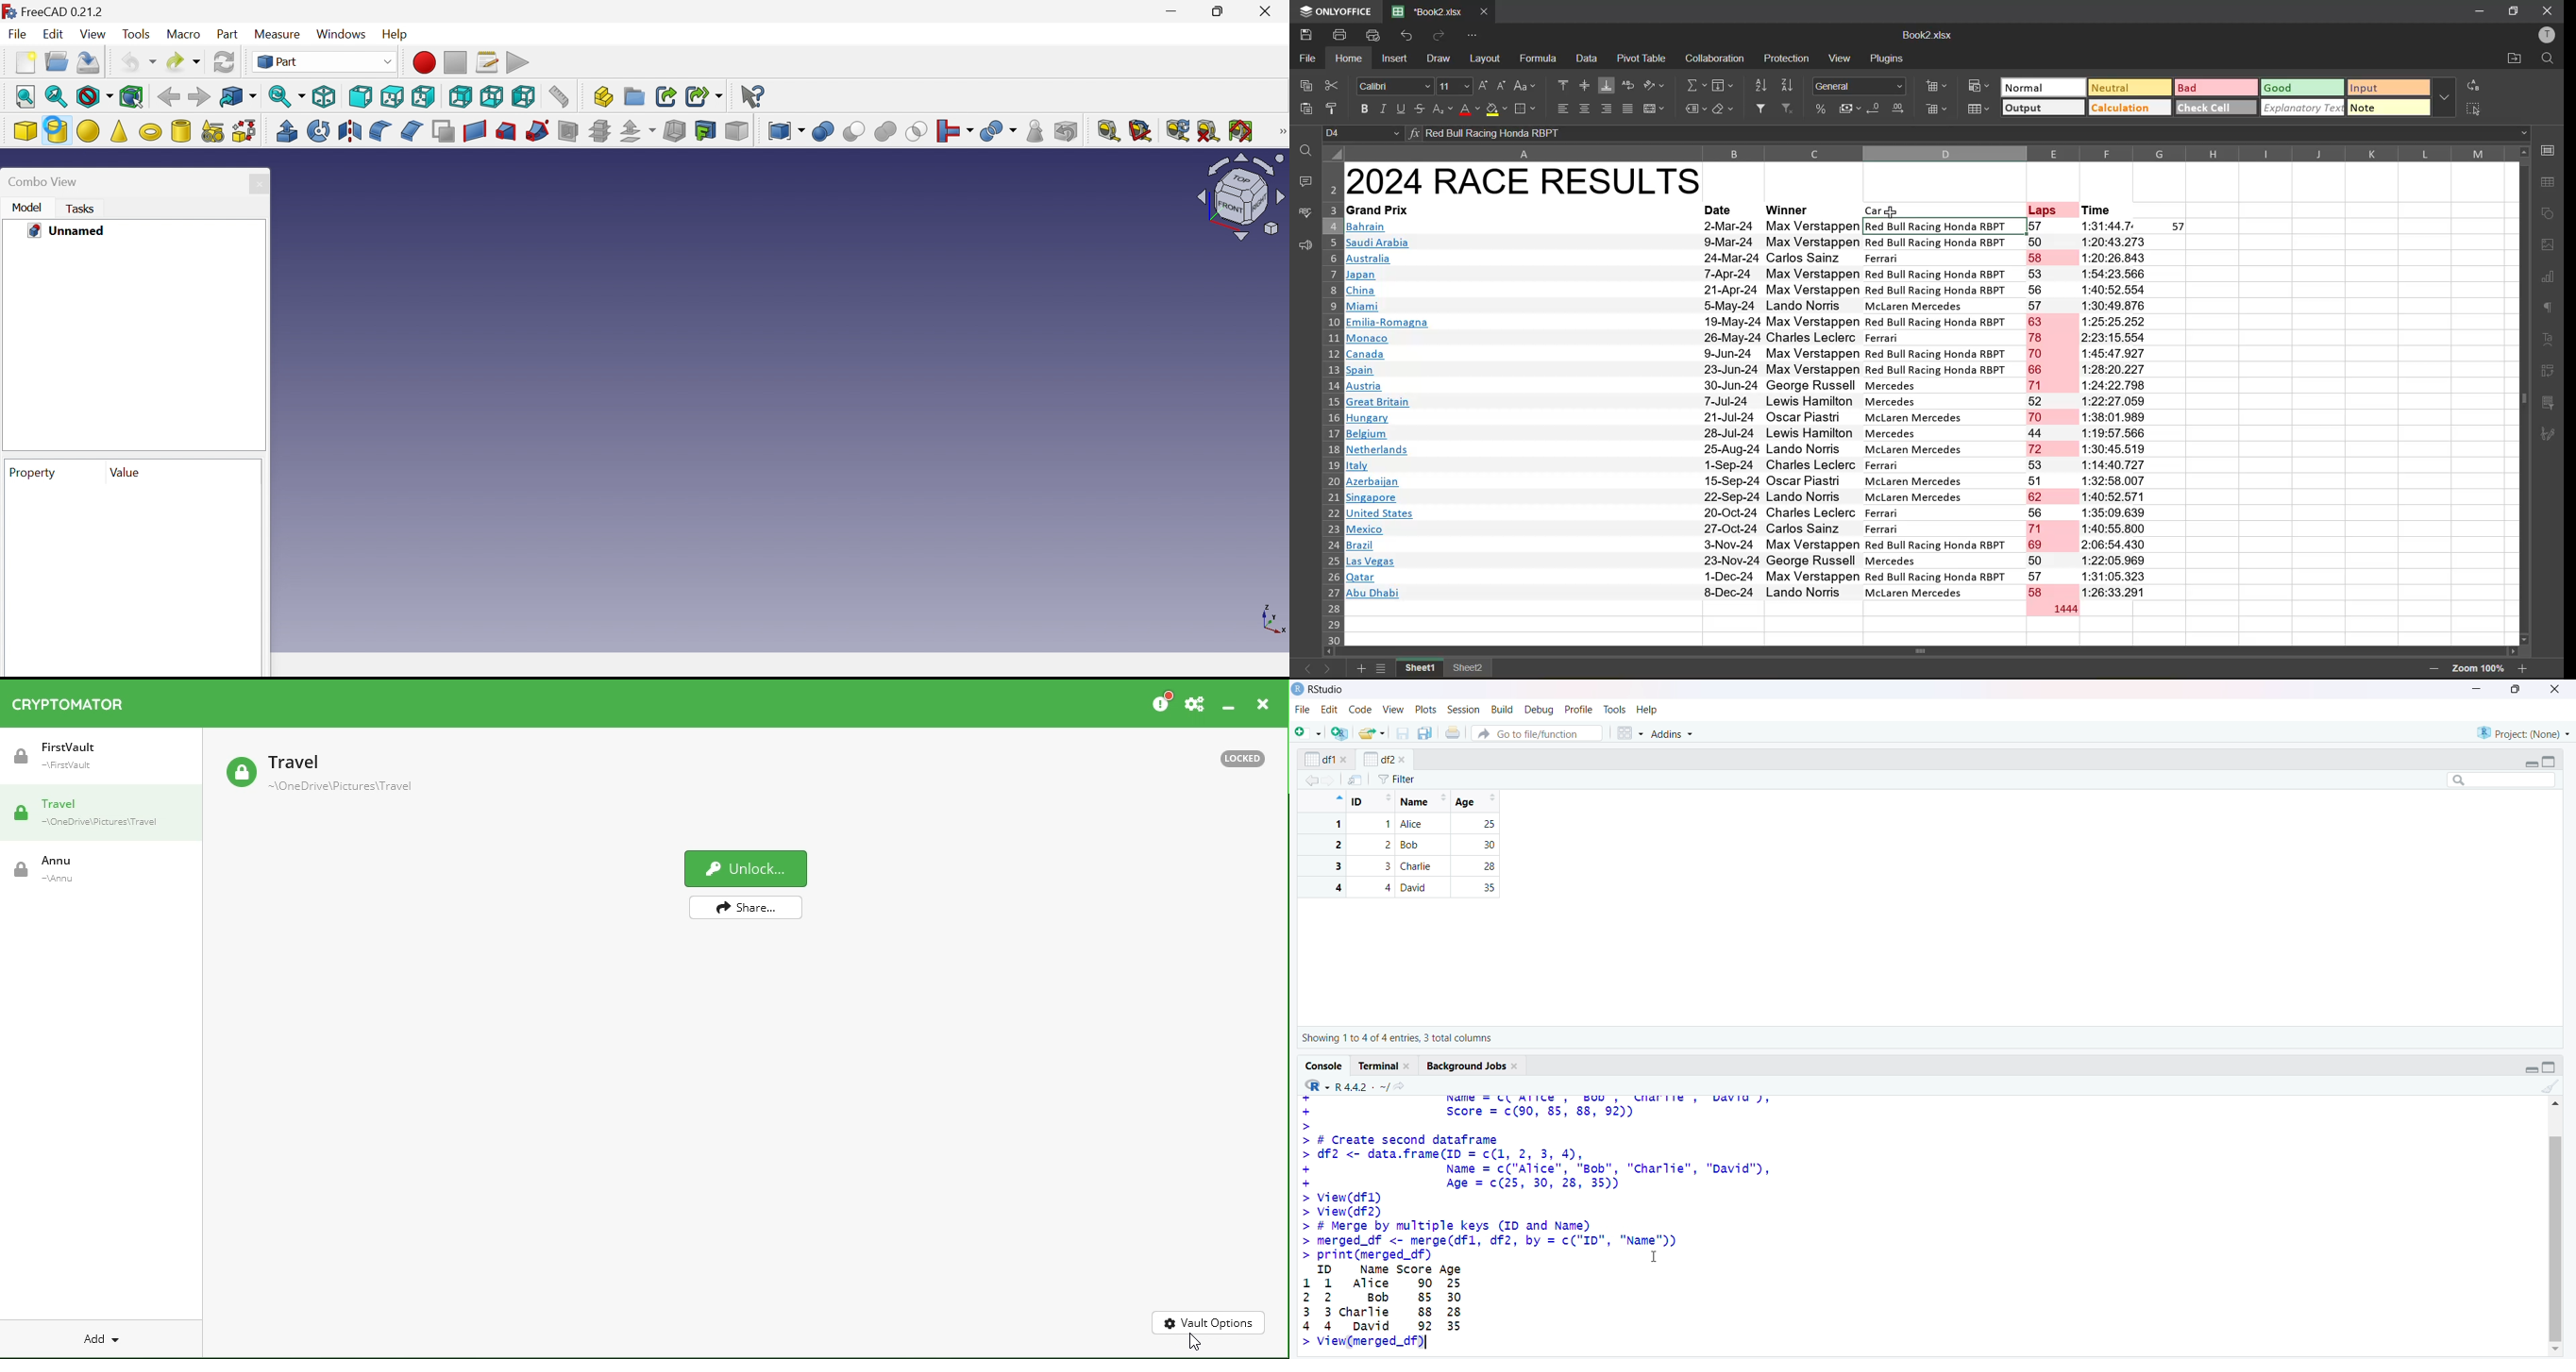  What do you see at coordinates (1305, 83) in the screenshot?
I see `copy` at bounding box center [1305, 83].